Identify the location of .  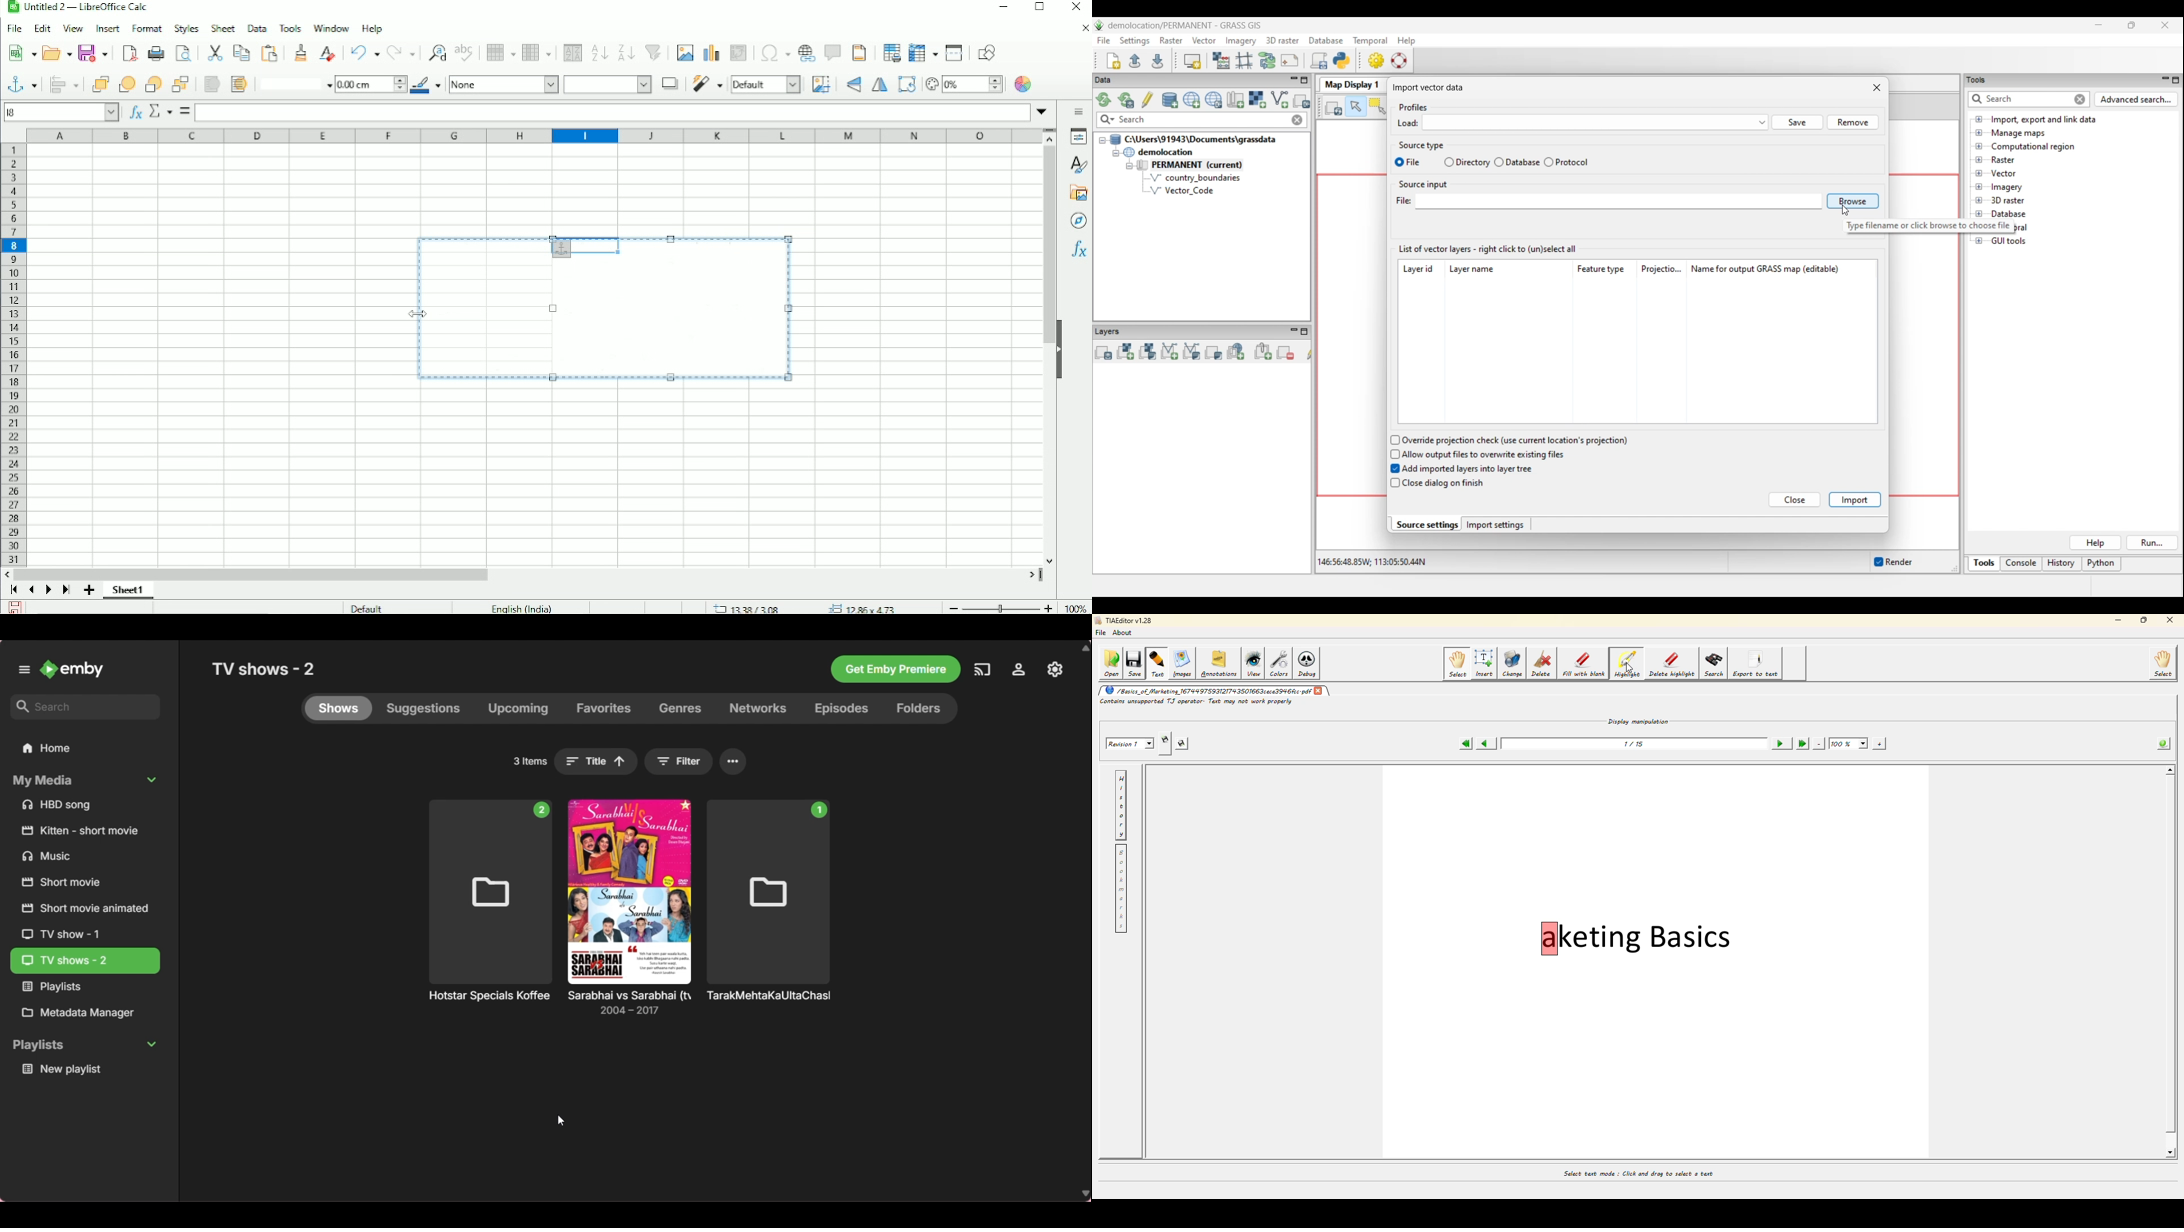
(490, 903).